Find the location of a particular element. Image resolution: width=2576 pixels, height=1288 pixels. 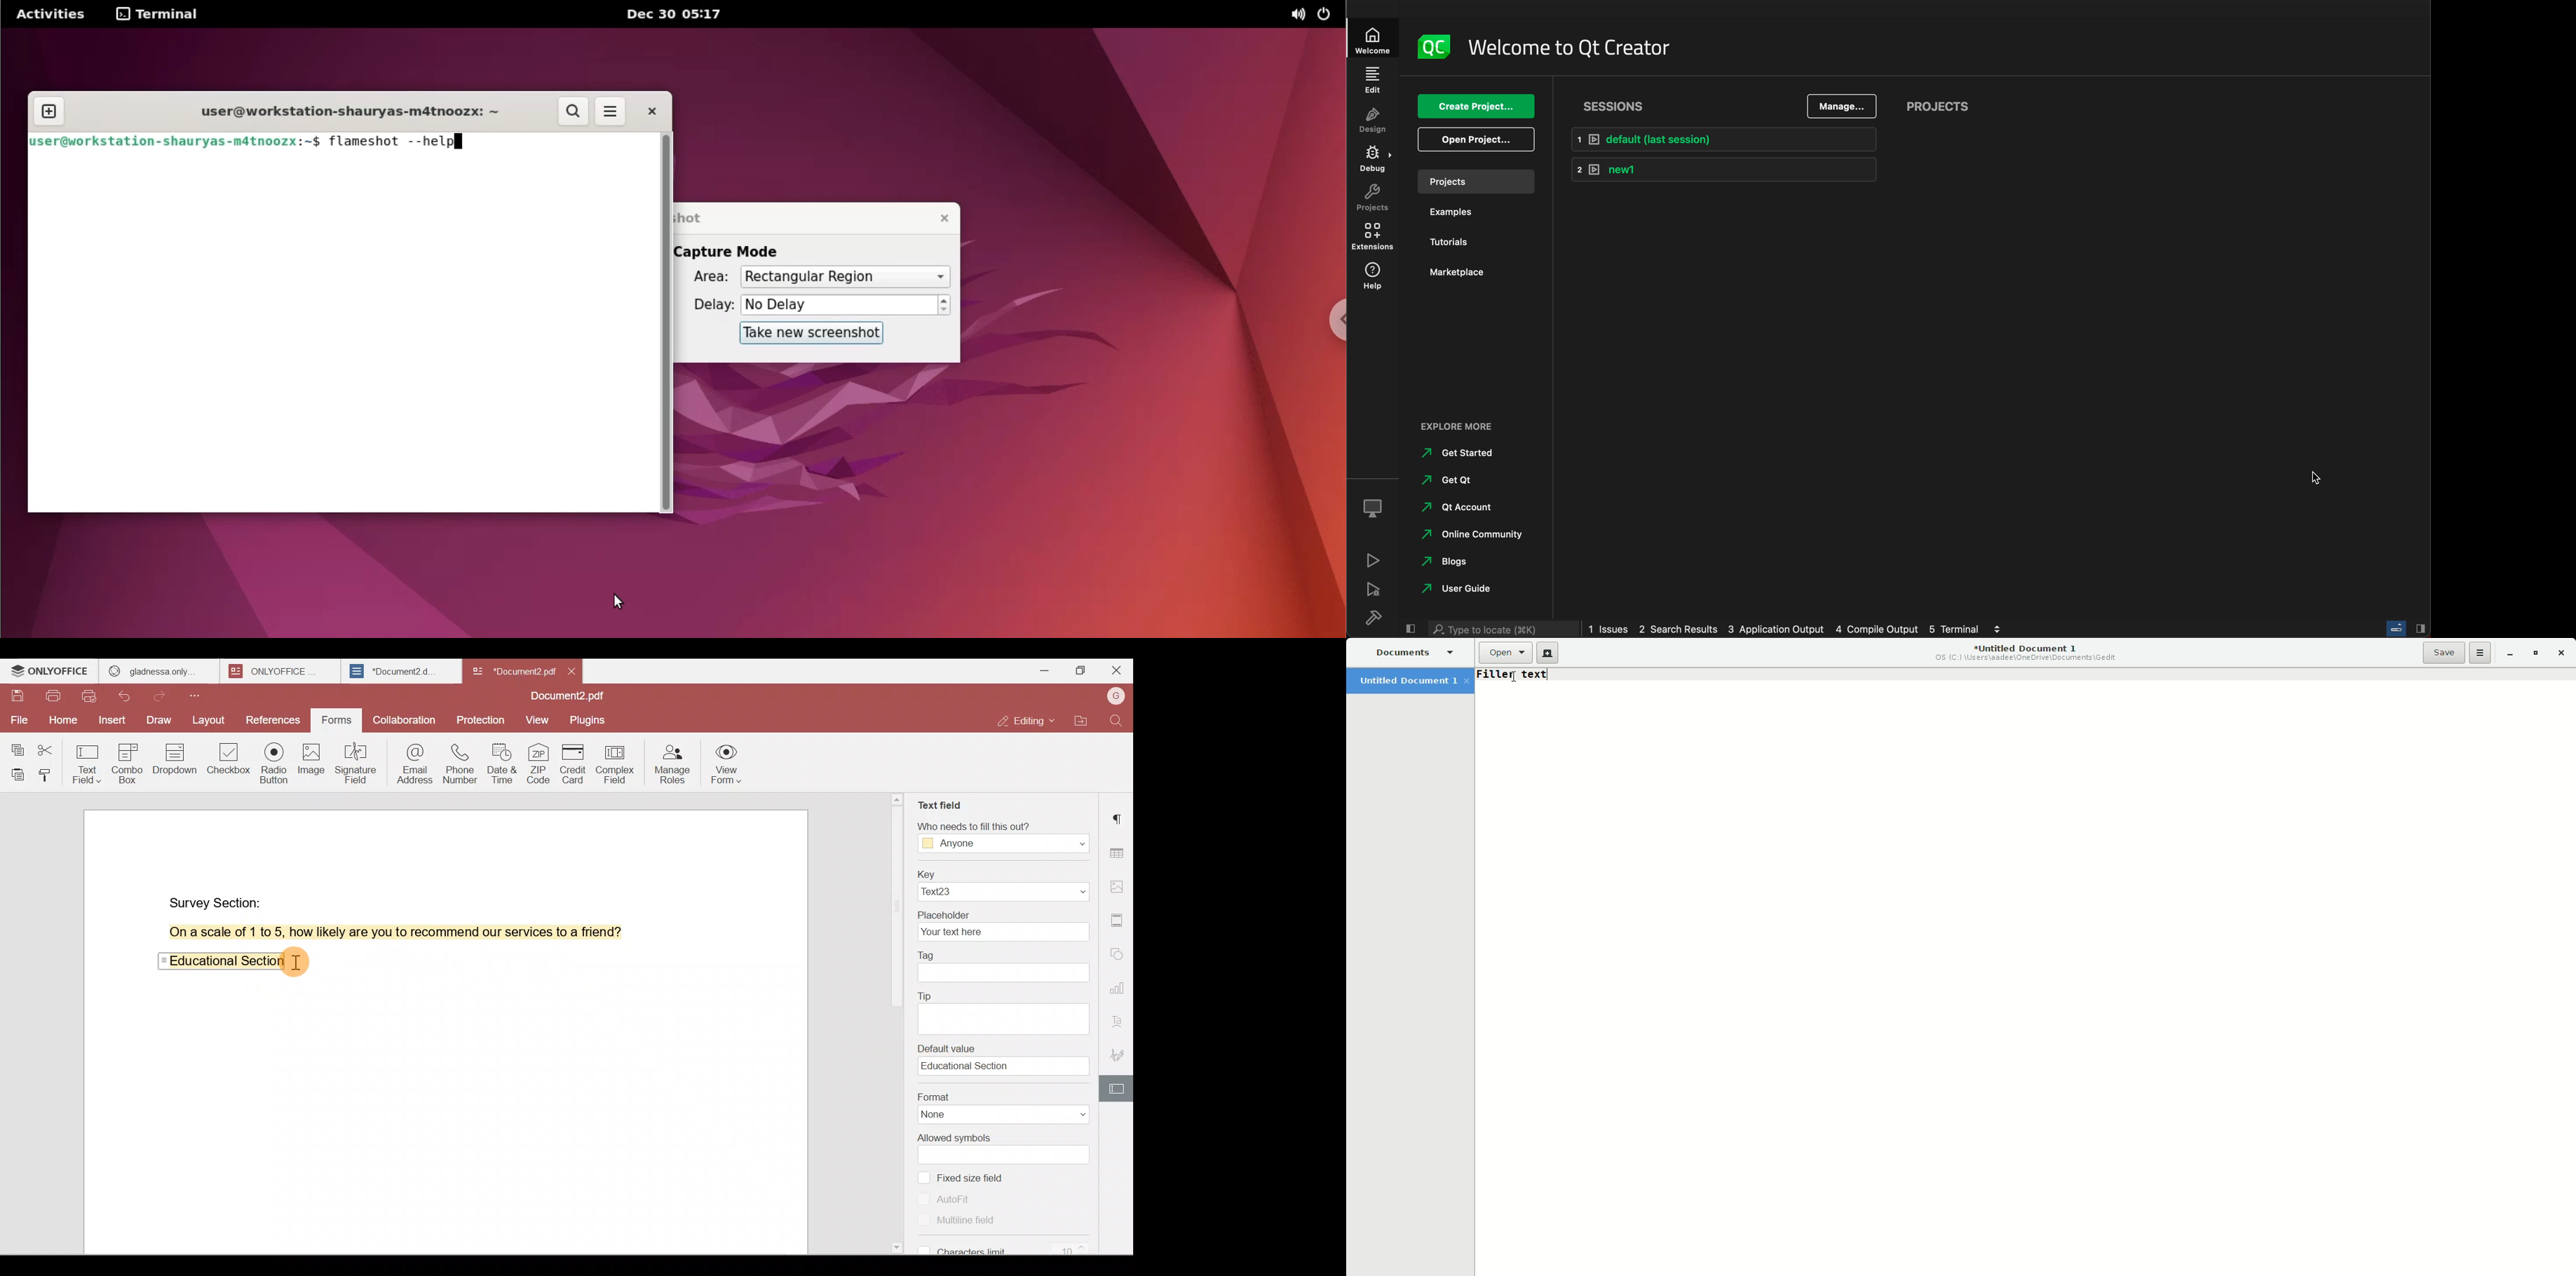

blogs is located at coordinates (1448, 561).